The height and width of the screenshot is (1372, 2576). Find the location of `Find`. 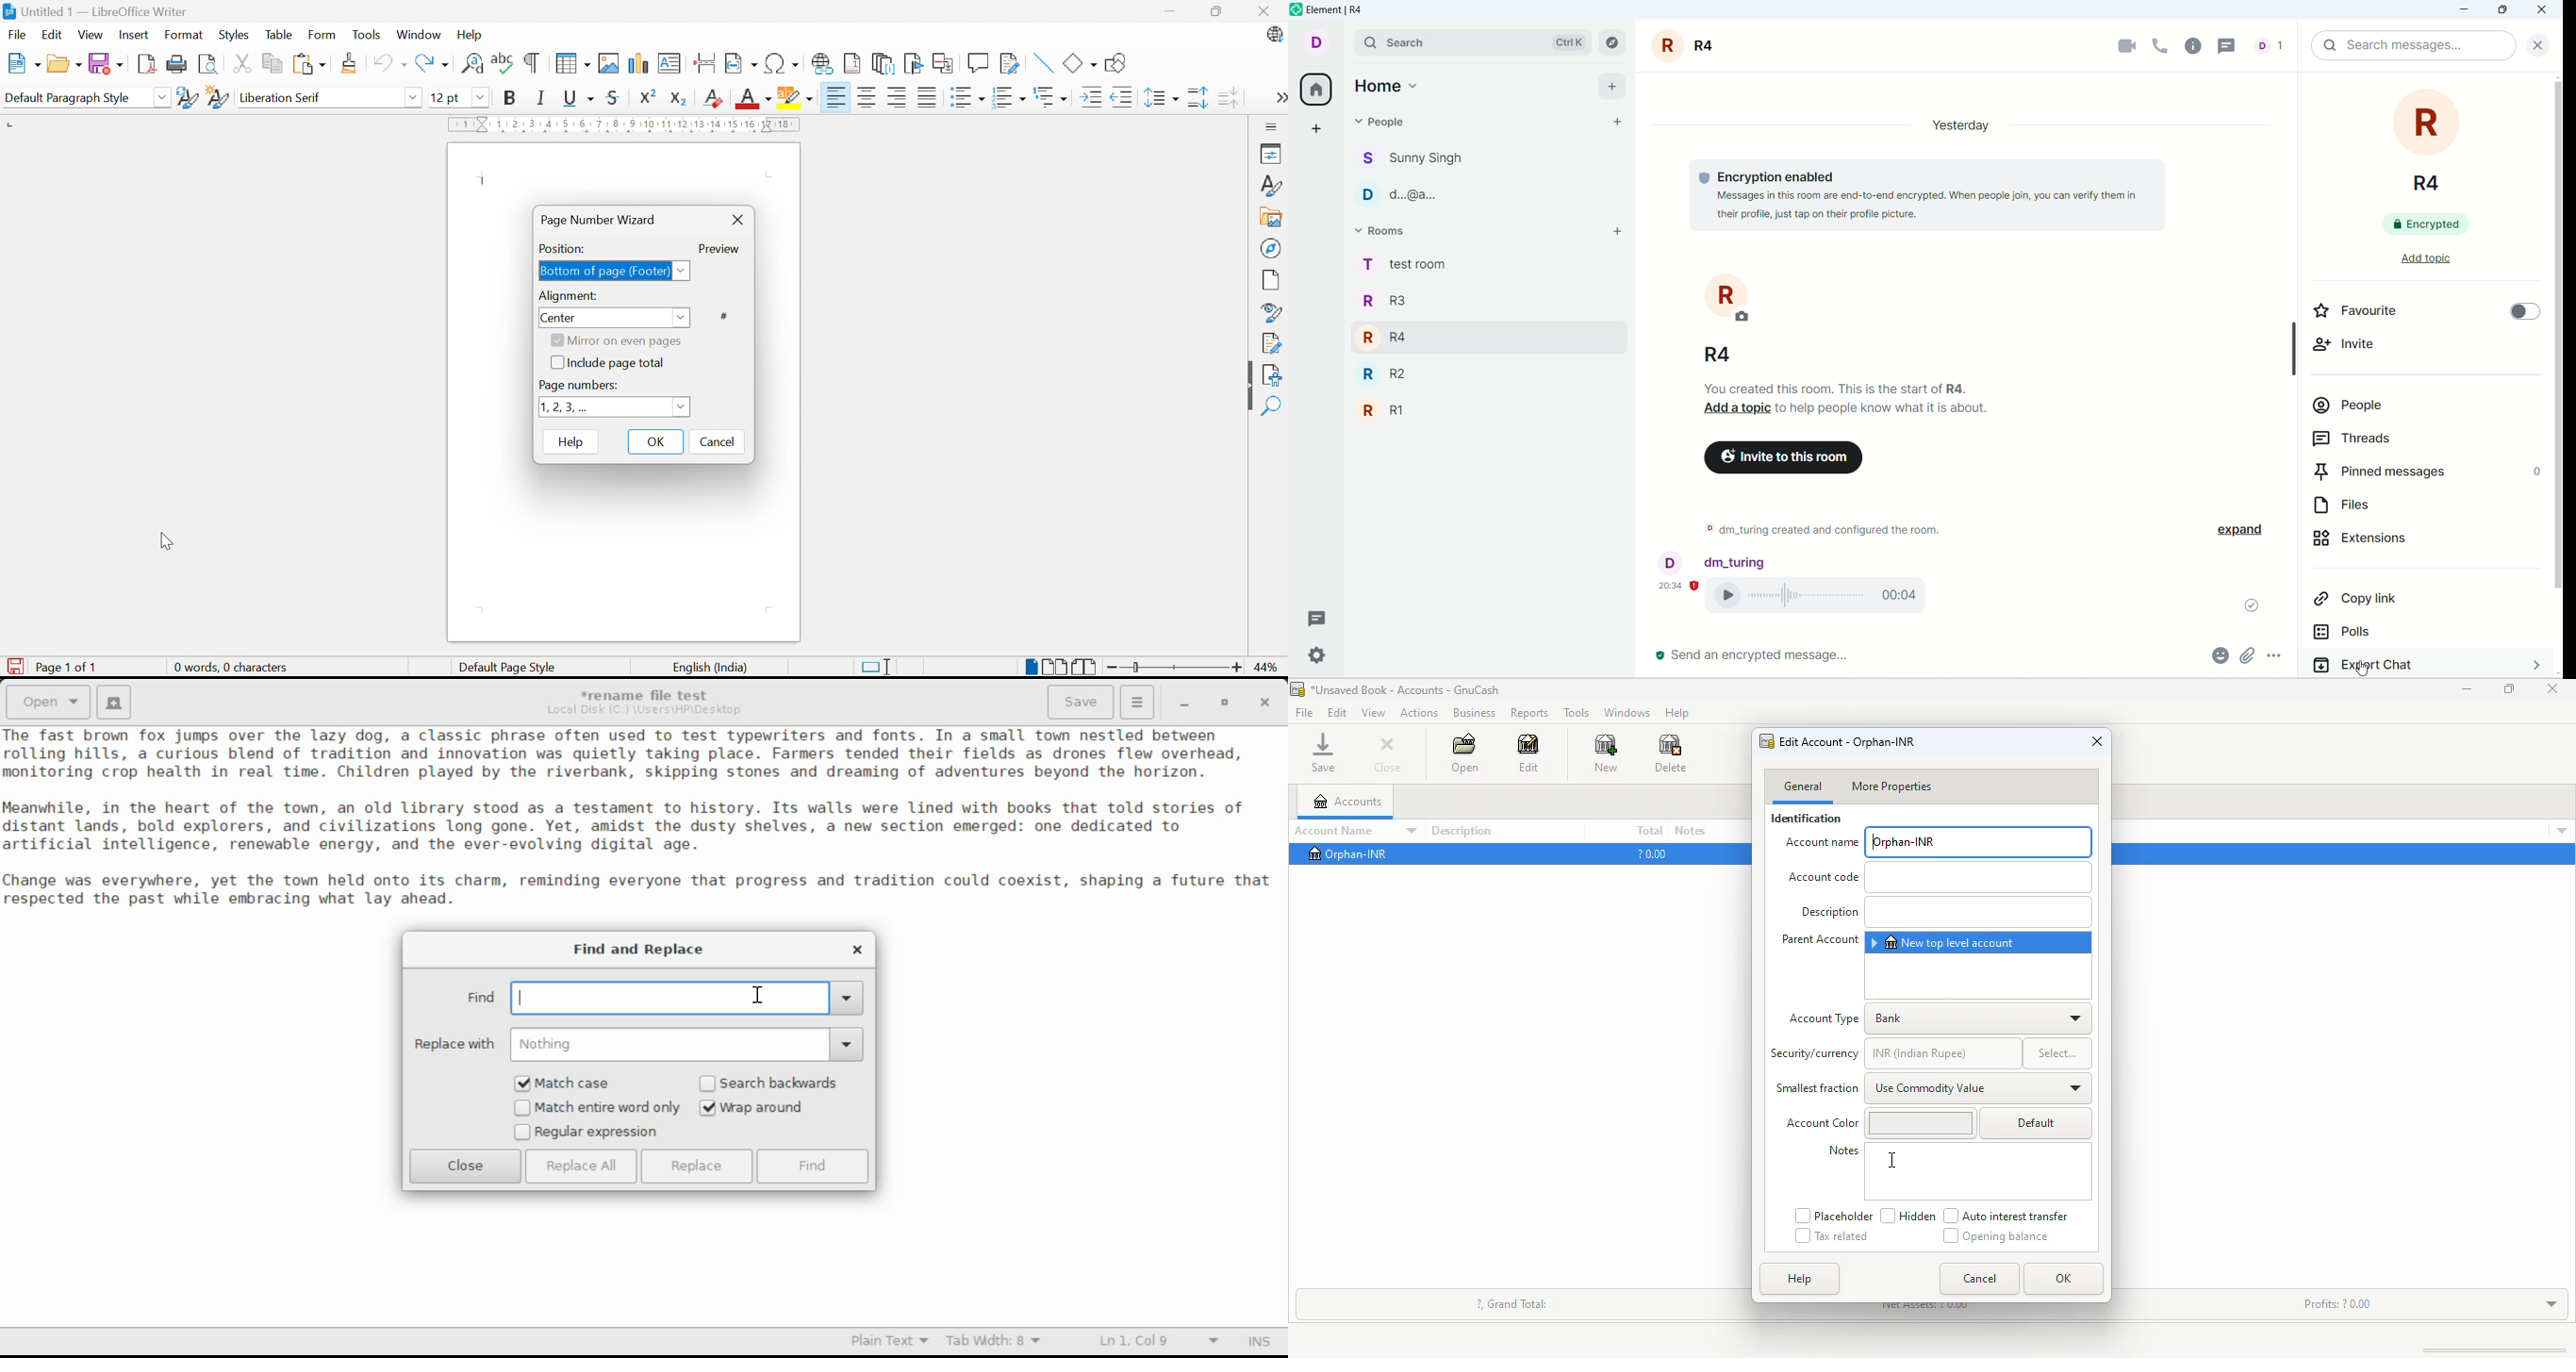

Find is located at coordinates (814, 1166).